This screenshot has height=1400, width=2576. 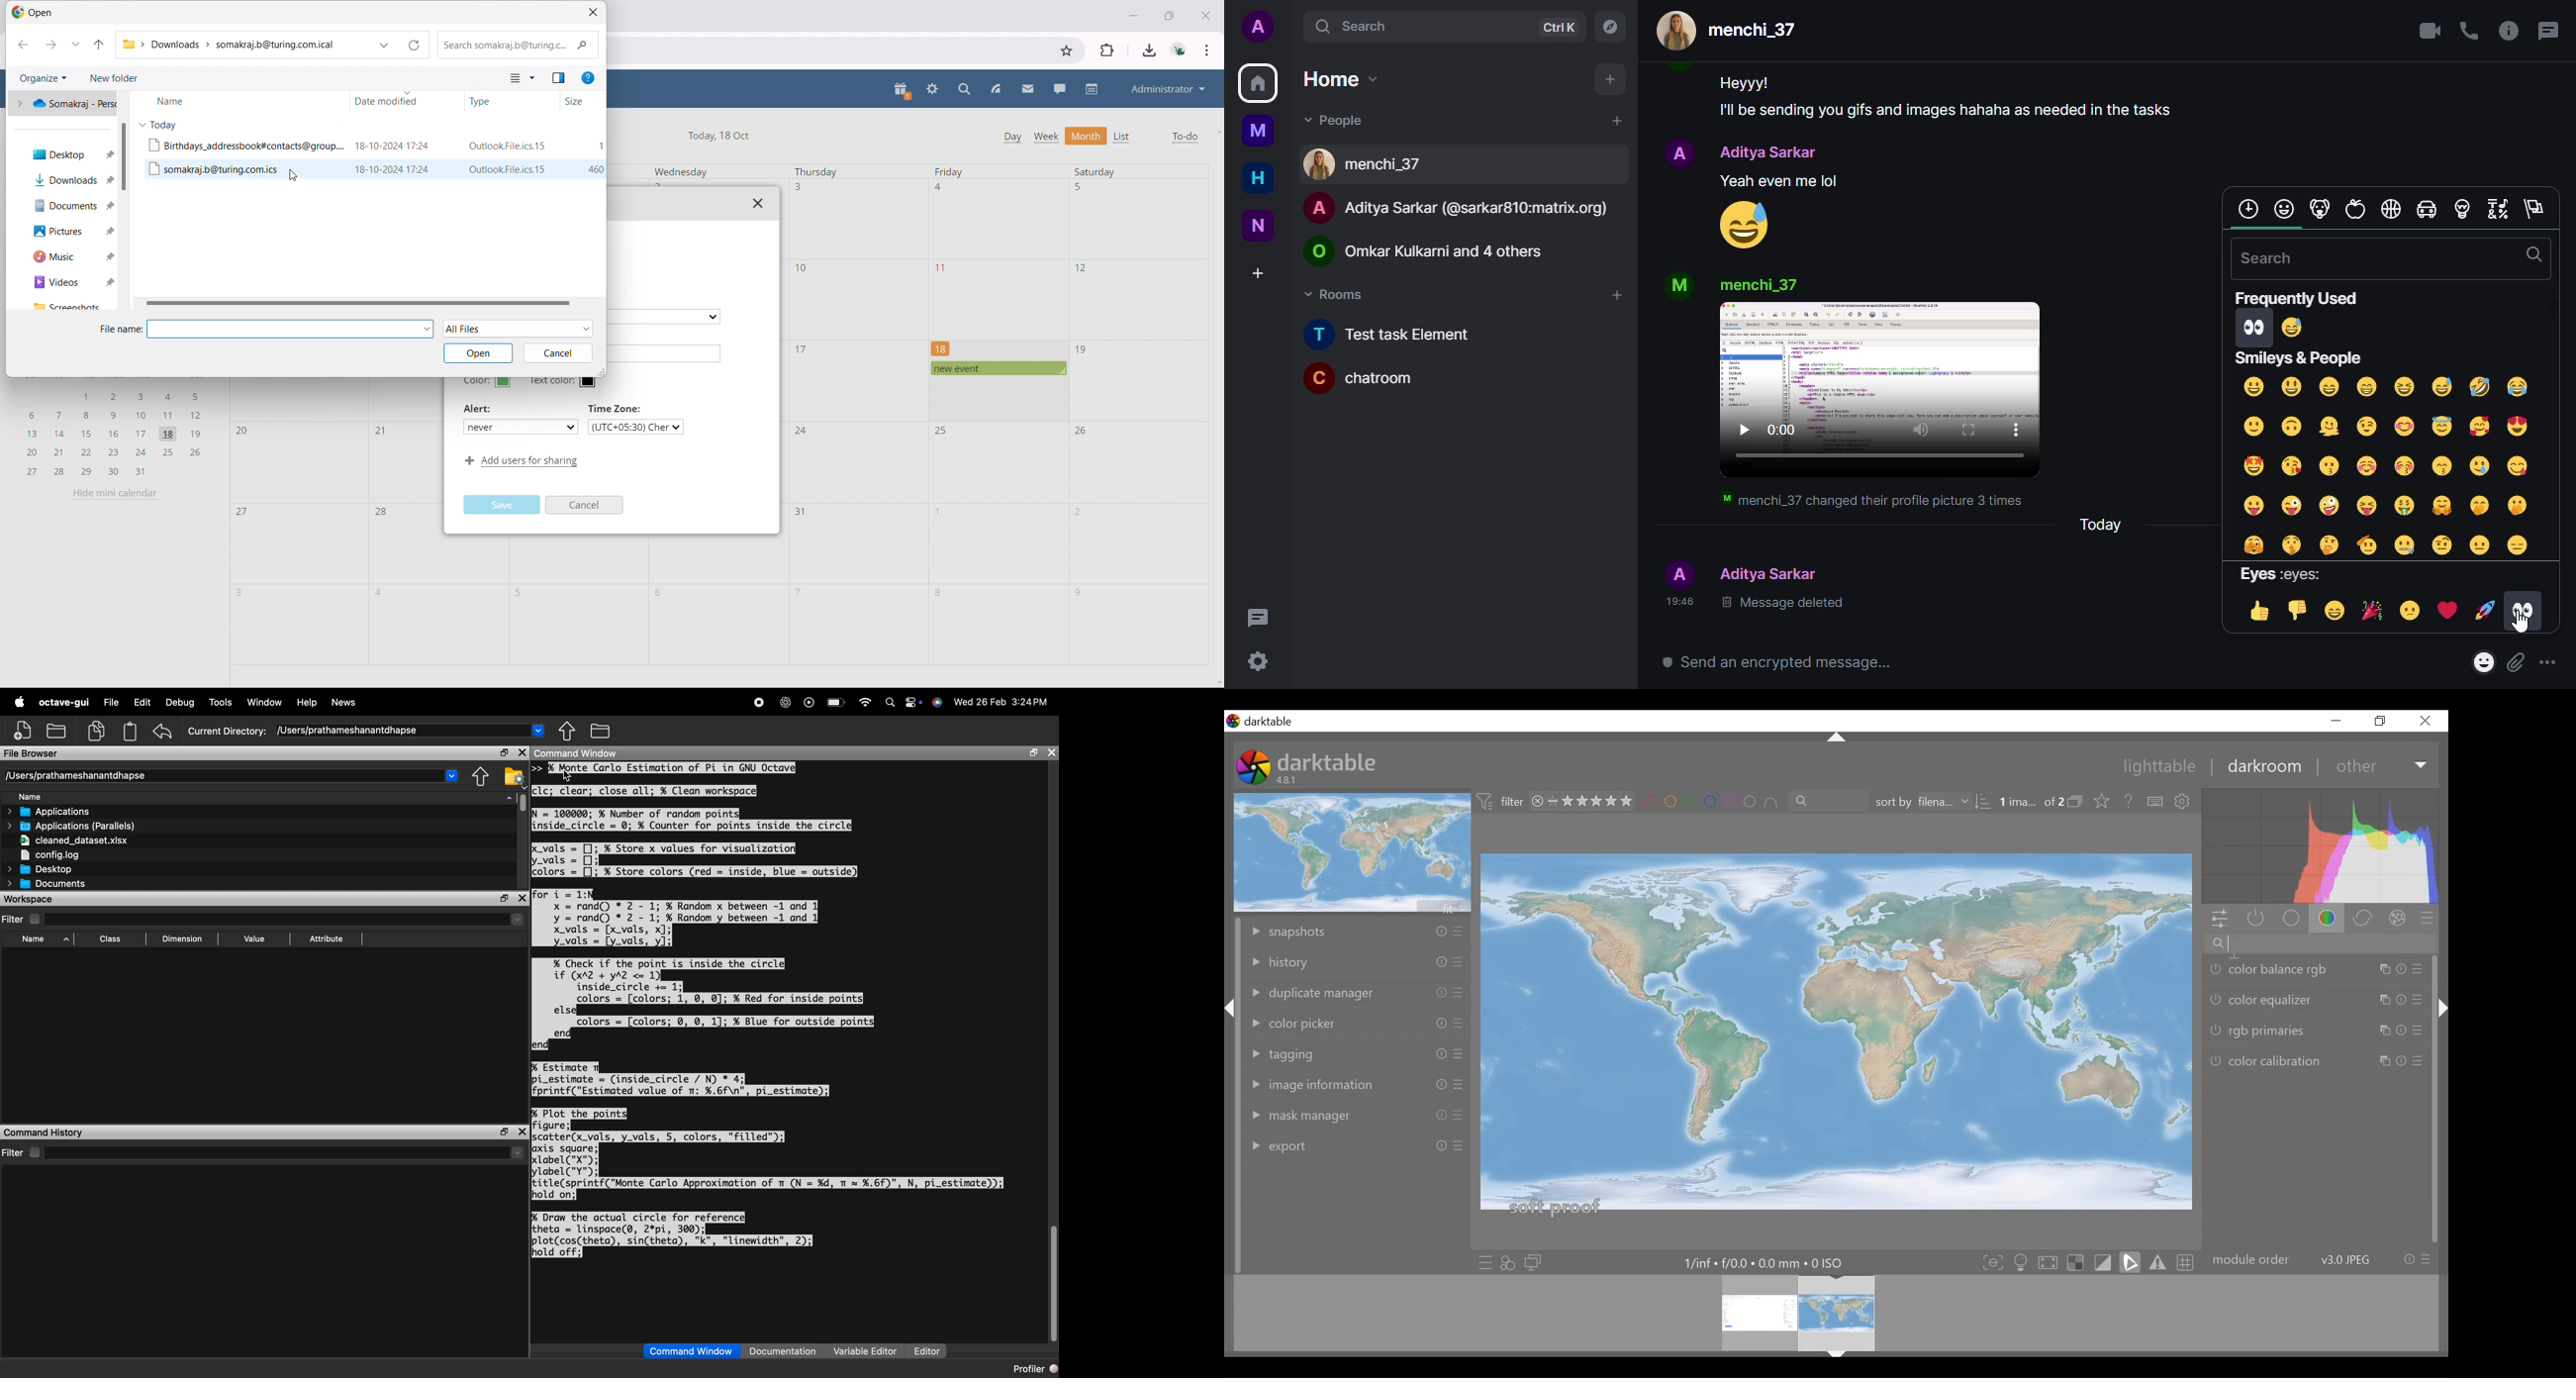 What do you see at coordinates (2417, 998) in the screenshot?
I see `` at bounding box center [2417, 998].